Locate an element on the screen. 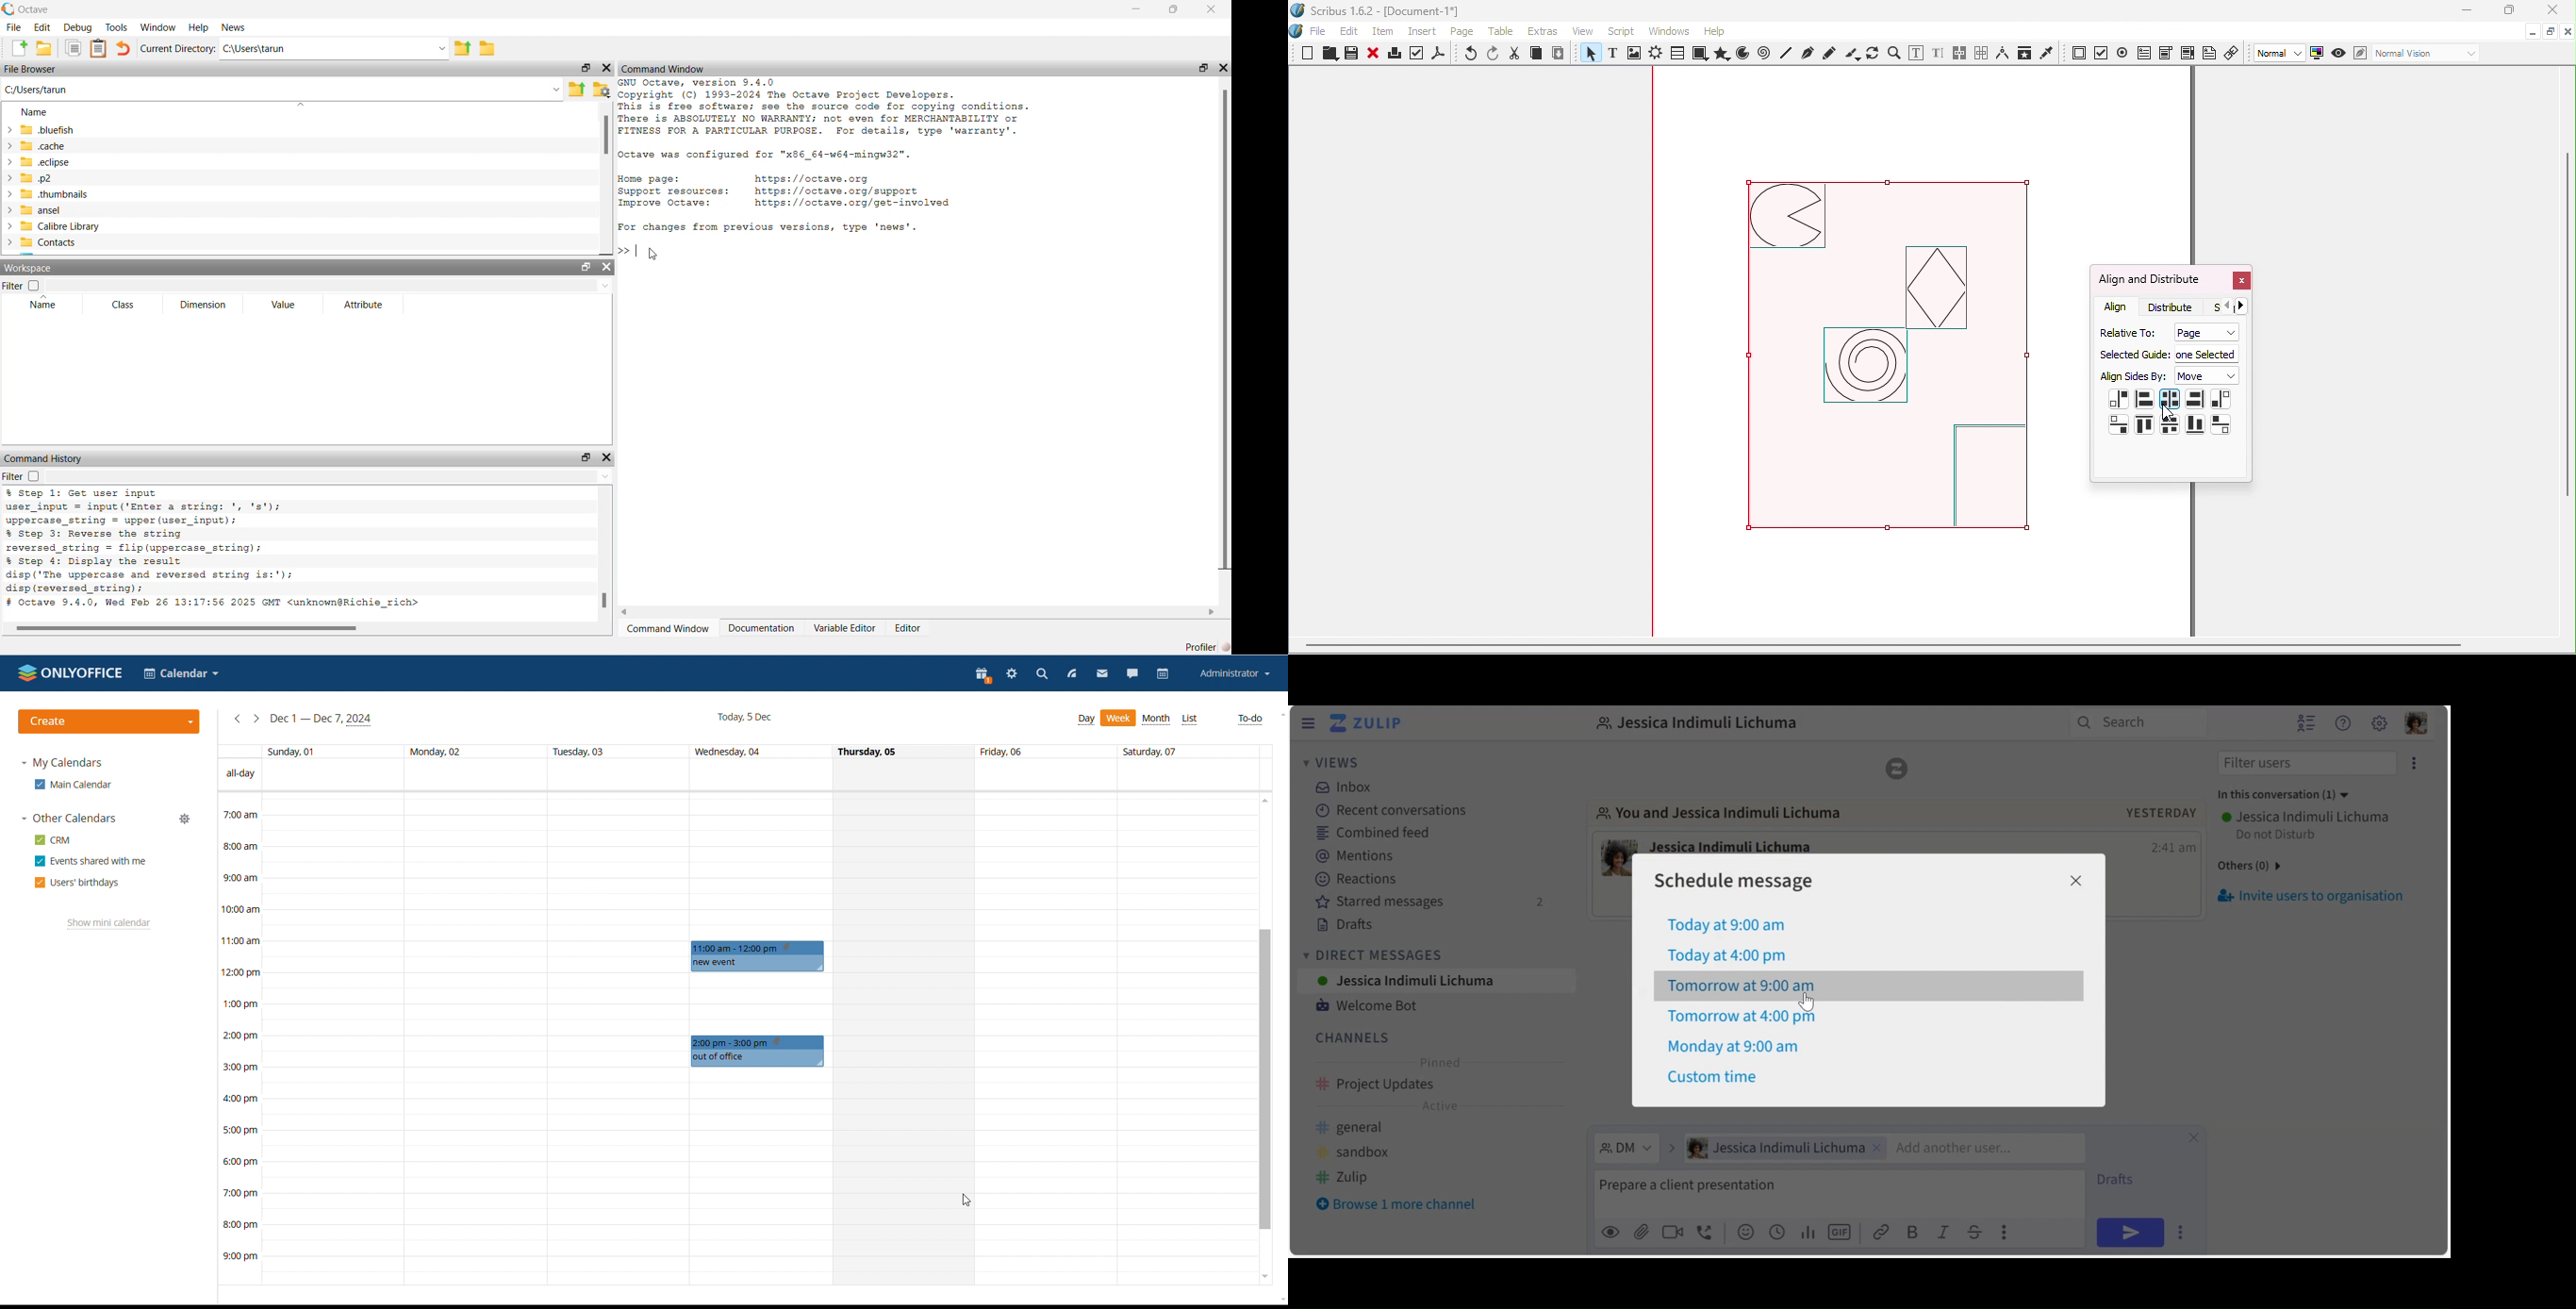 Image resolution: width=2576 pixels, height=1316 pixels. dimension is located at coordinates (203, 305).